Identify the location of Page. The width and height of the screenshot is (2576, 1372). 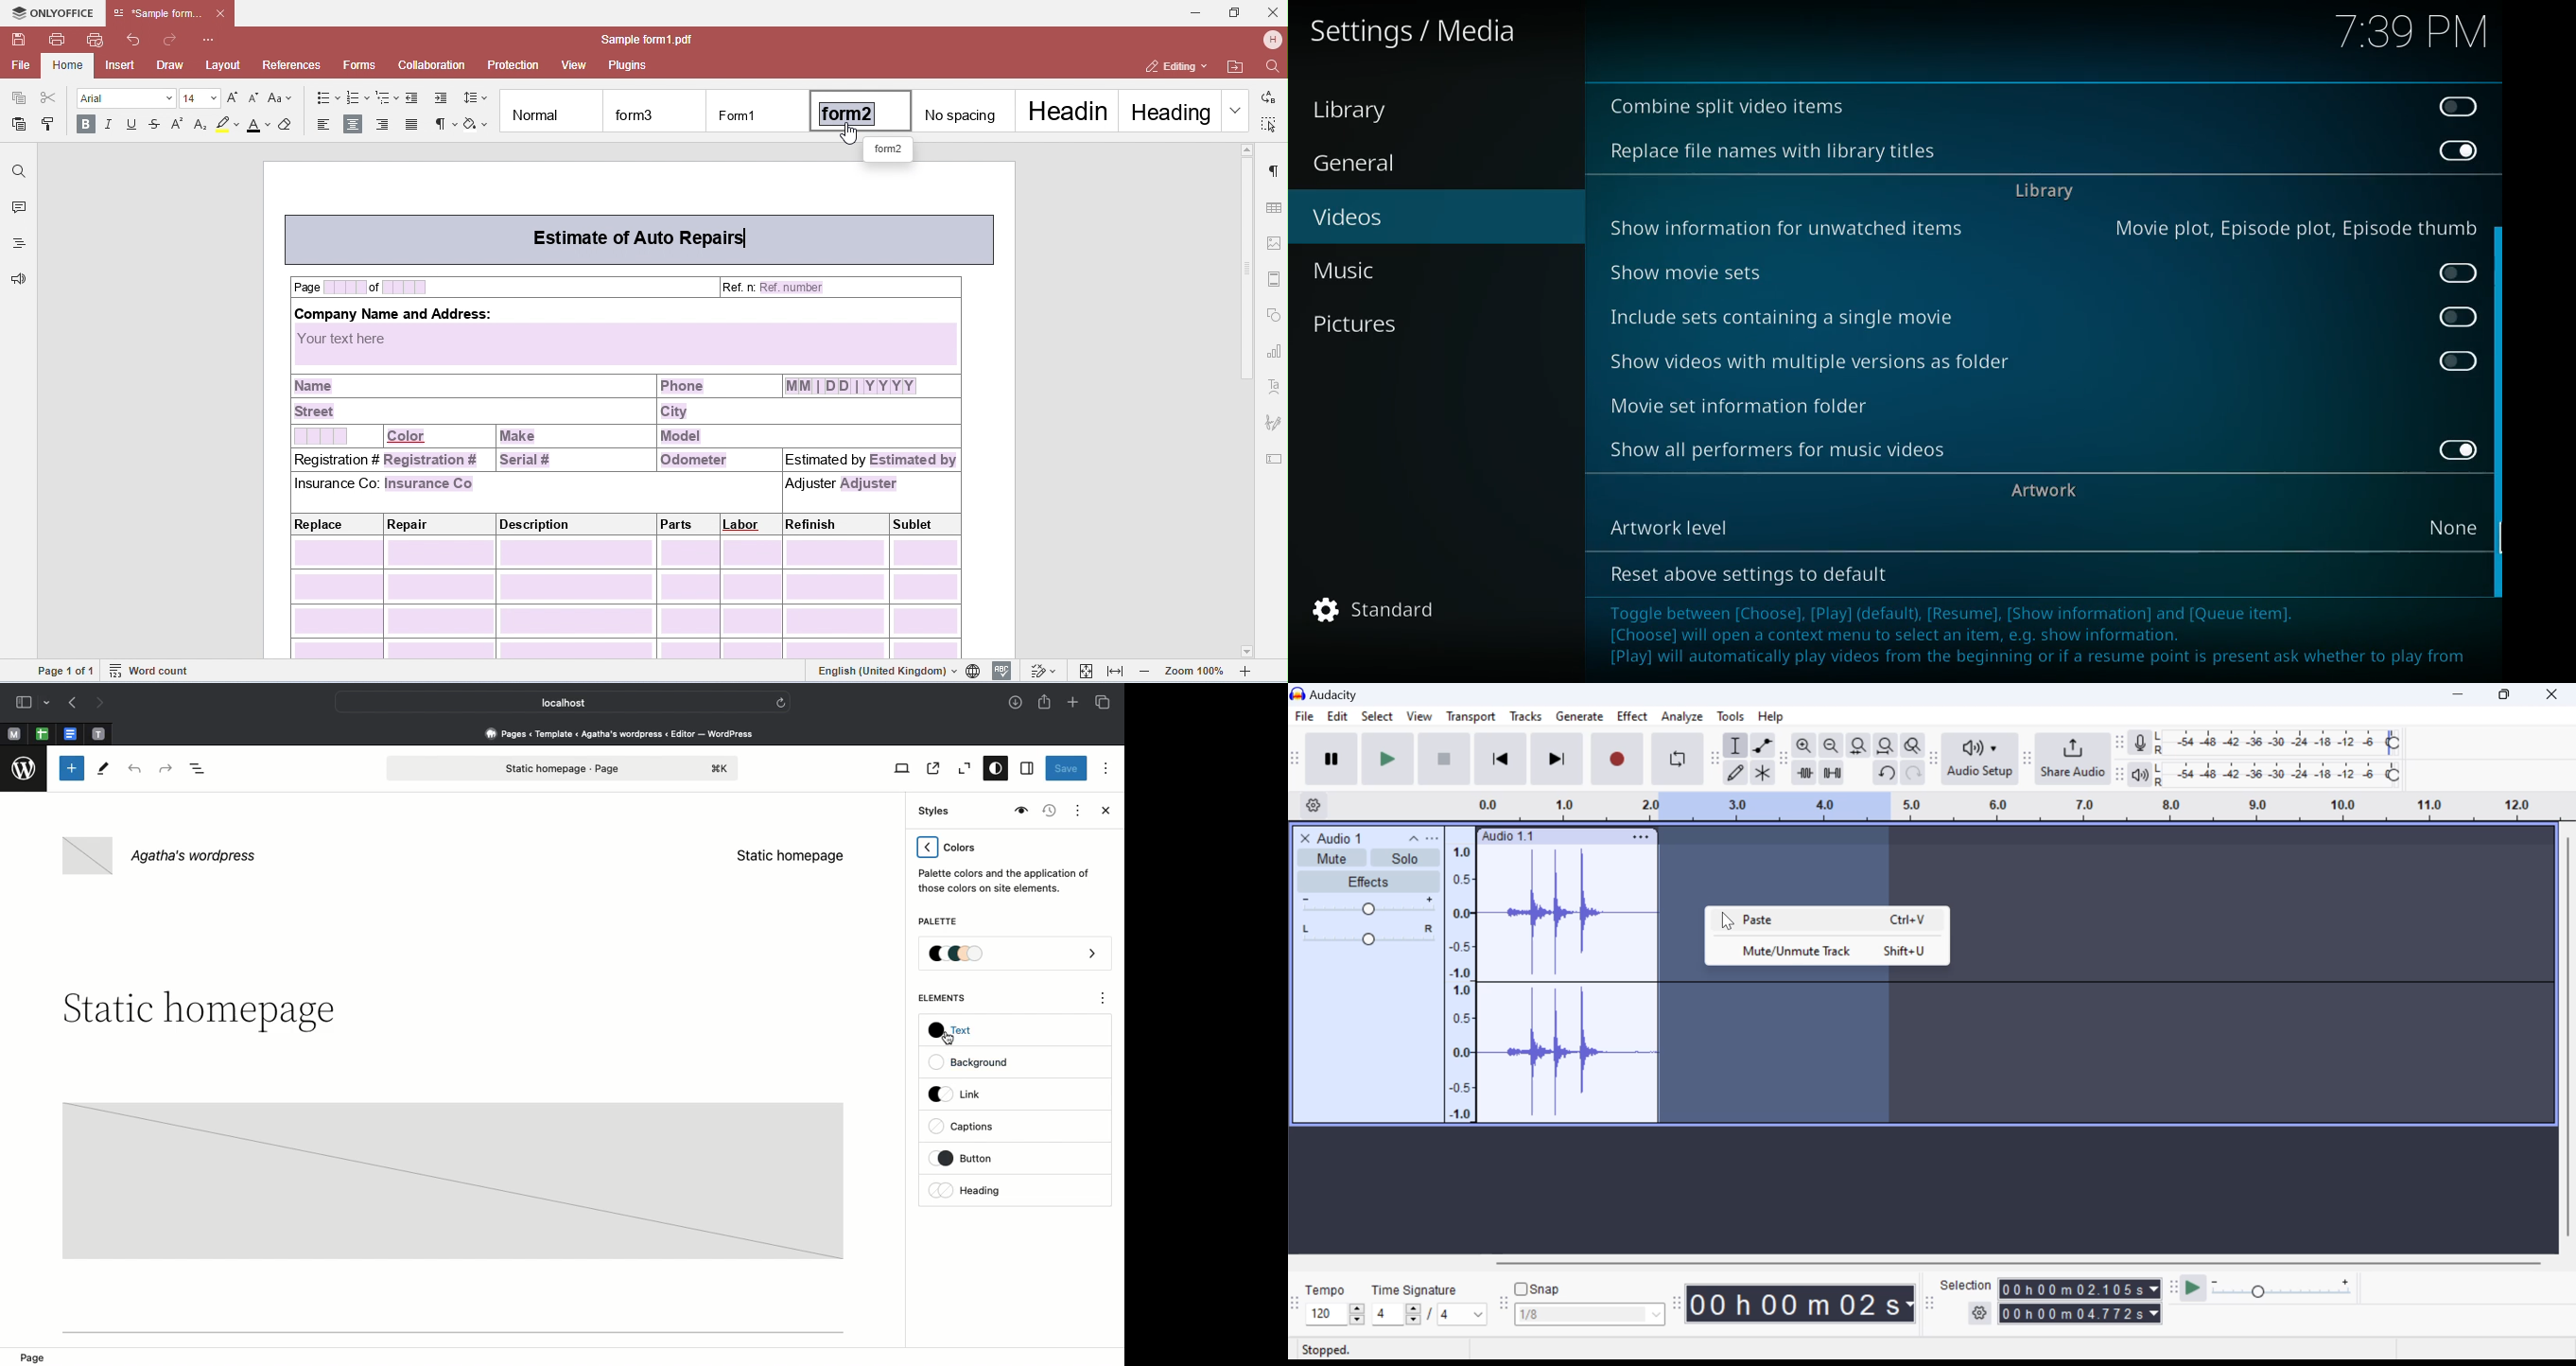
(563, 768).